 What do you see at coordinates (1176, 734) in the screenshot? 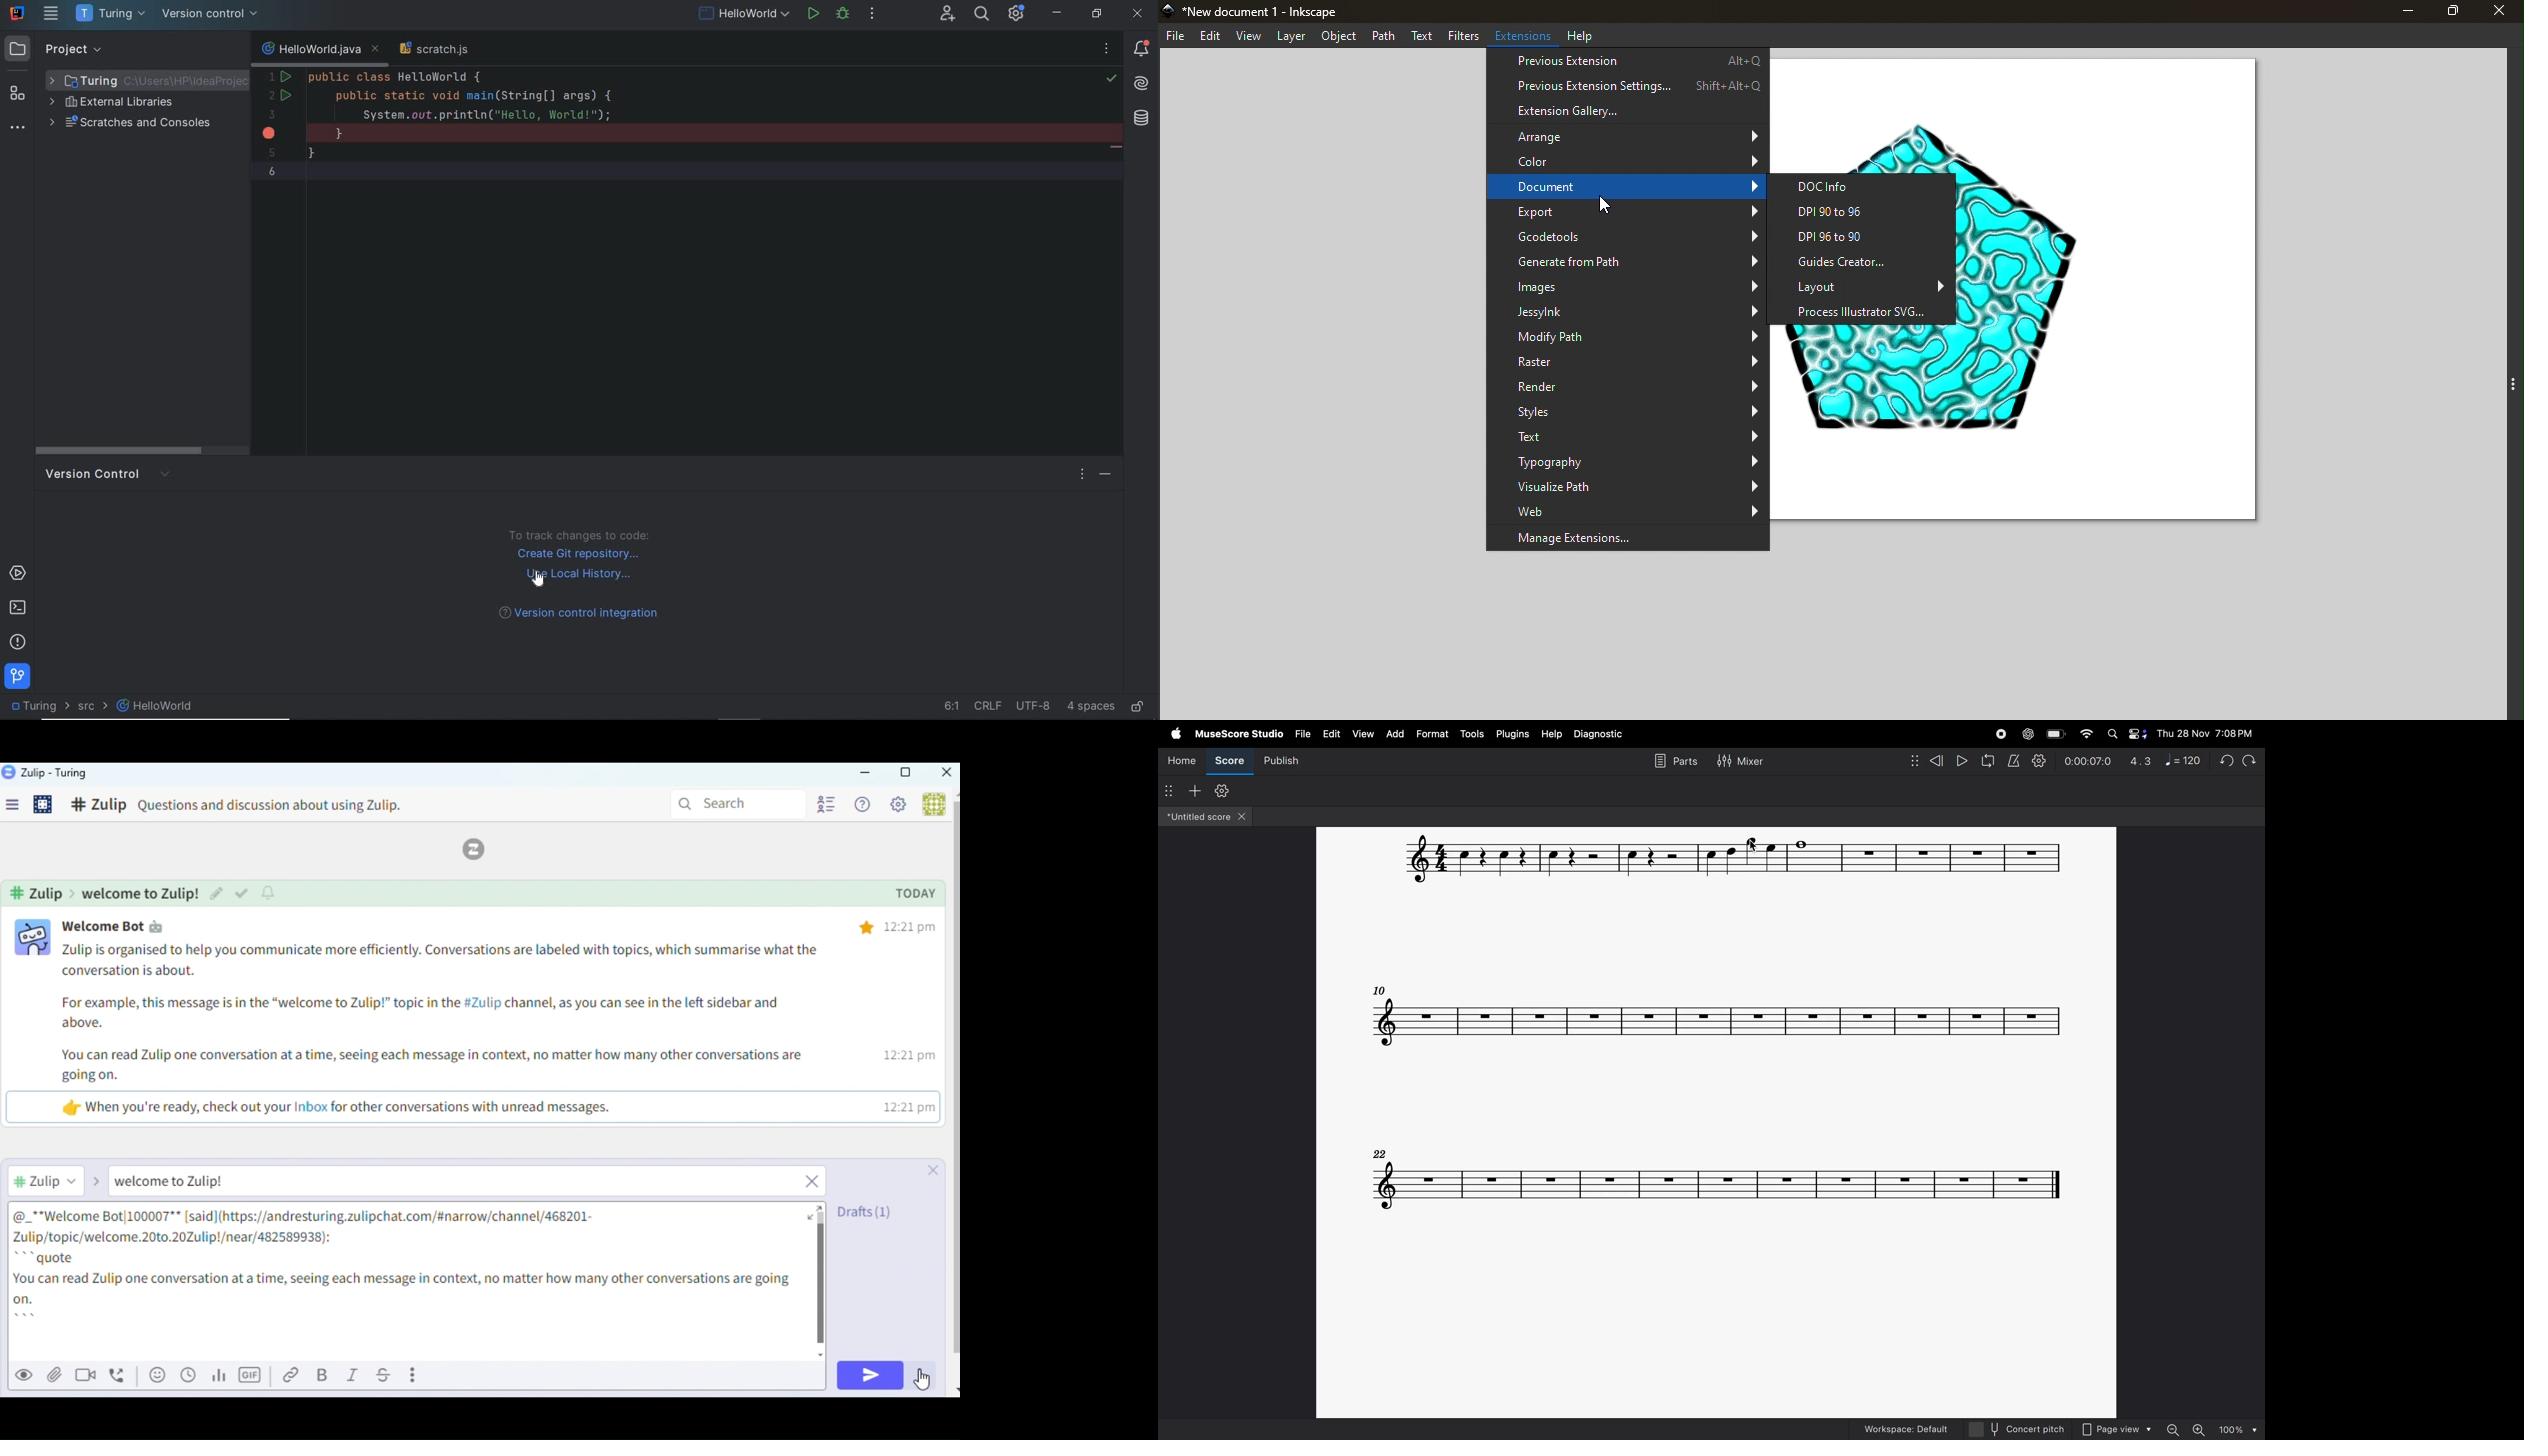
I see `apple menu` at bounding box center [1176, 734].